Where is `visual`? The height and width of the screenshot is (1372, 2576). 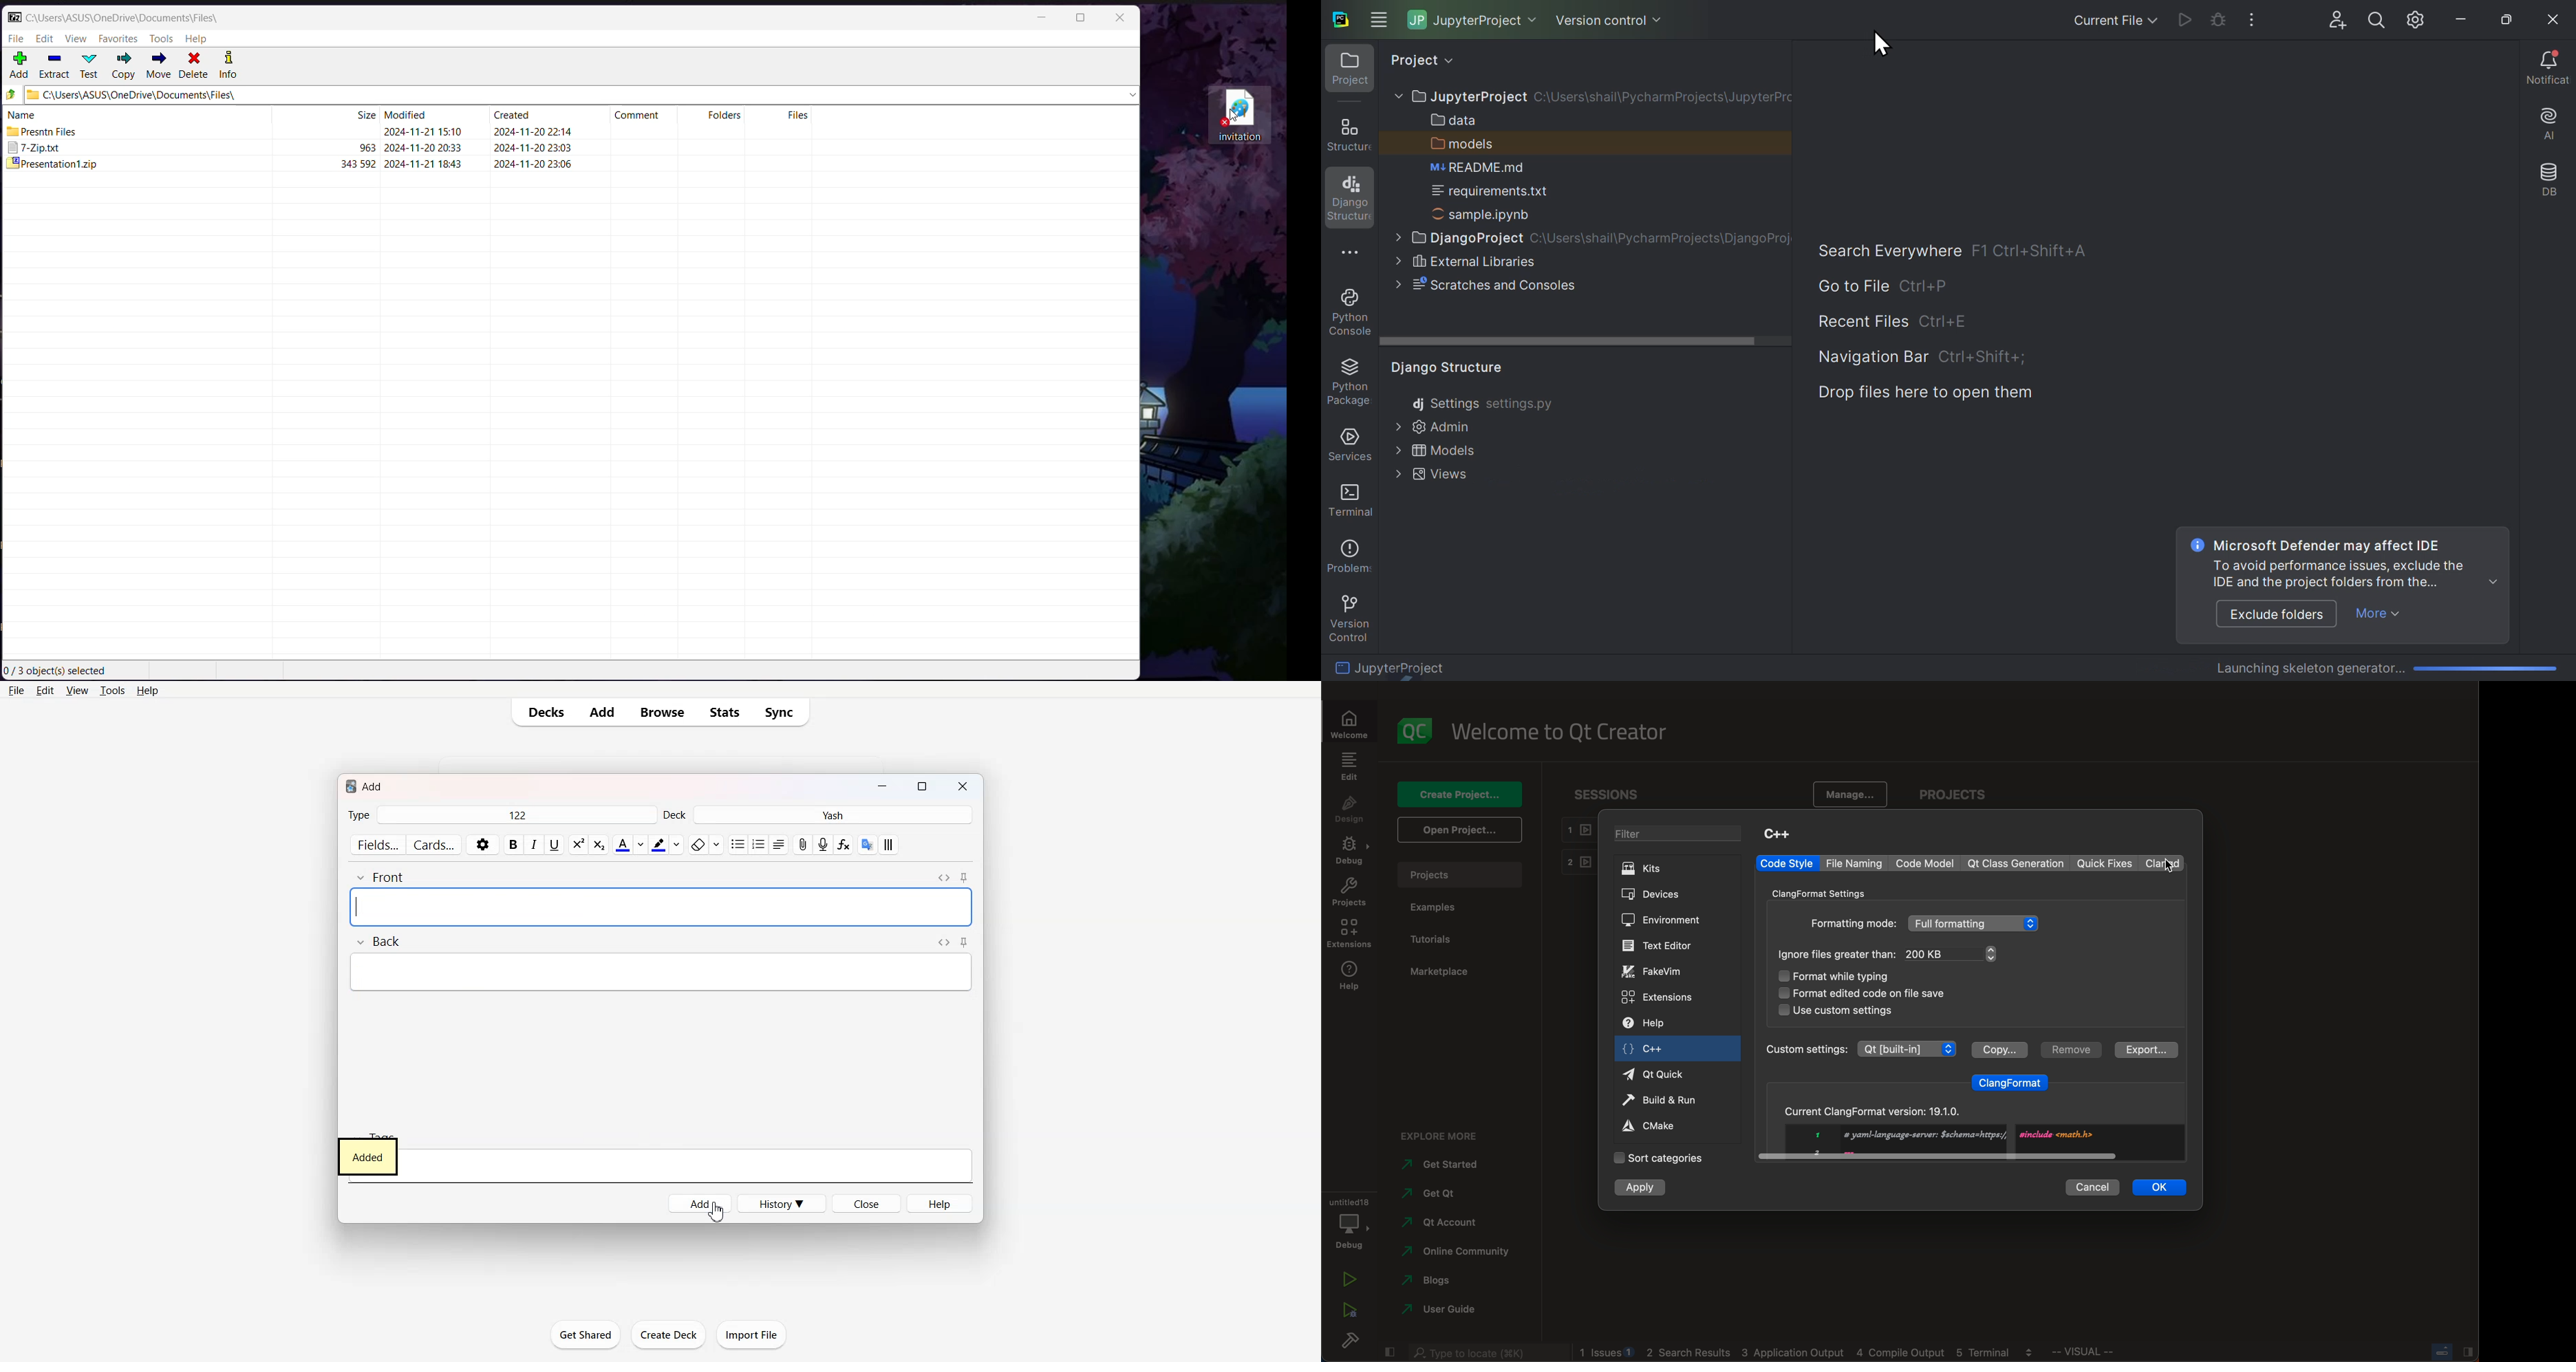 visual is located at coordinates (2094, 1352).